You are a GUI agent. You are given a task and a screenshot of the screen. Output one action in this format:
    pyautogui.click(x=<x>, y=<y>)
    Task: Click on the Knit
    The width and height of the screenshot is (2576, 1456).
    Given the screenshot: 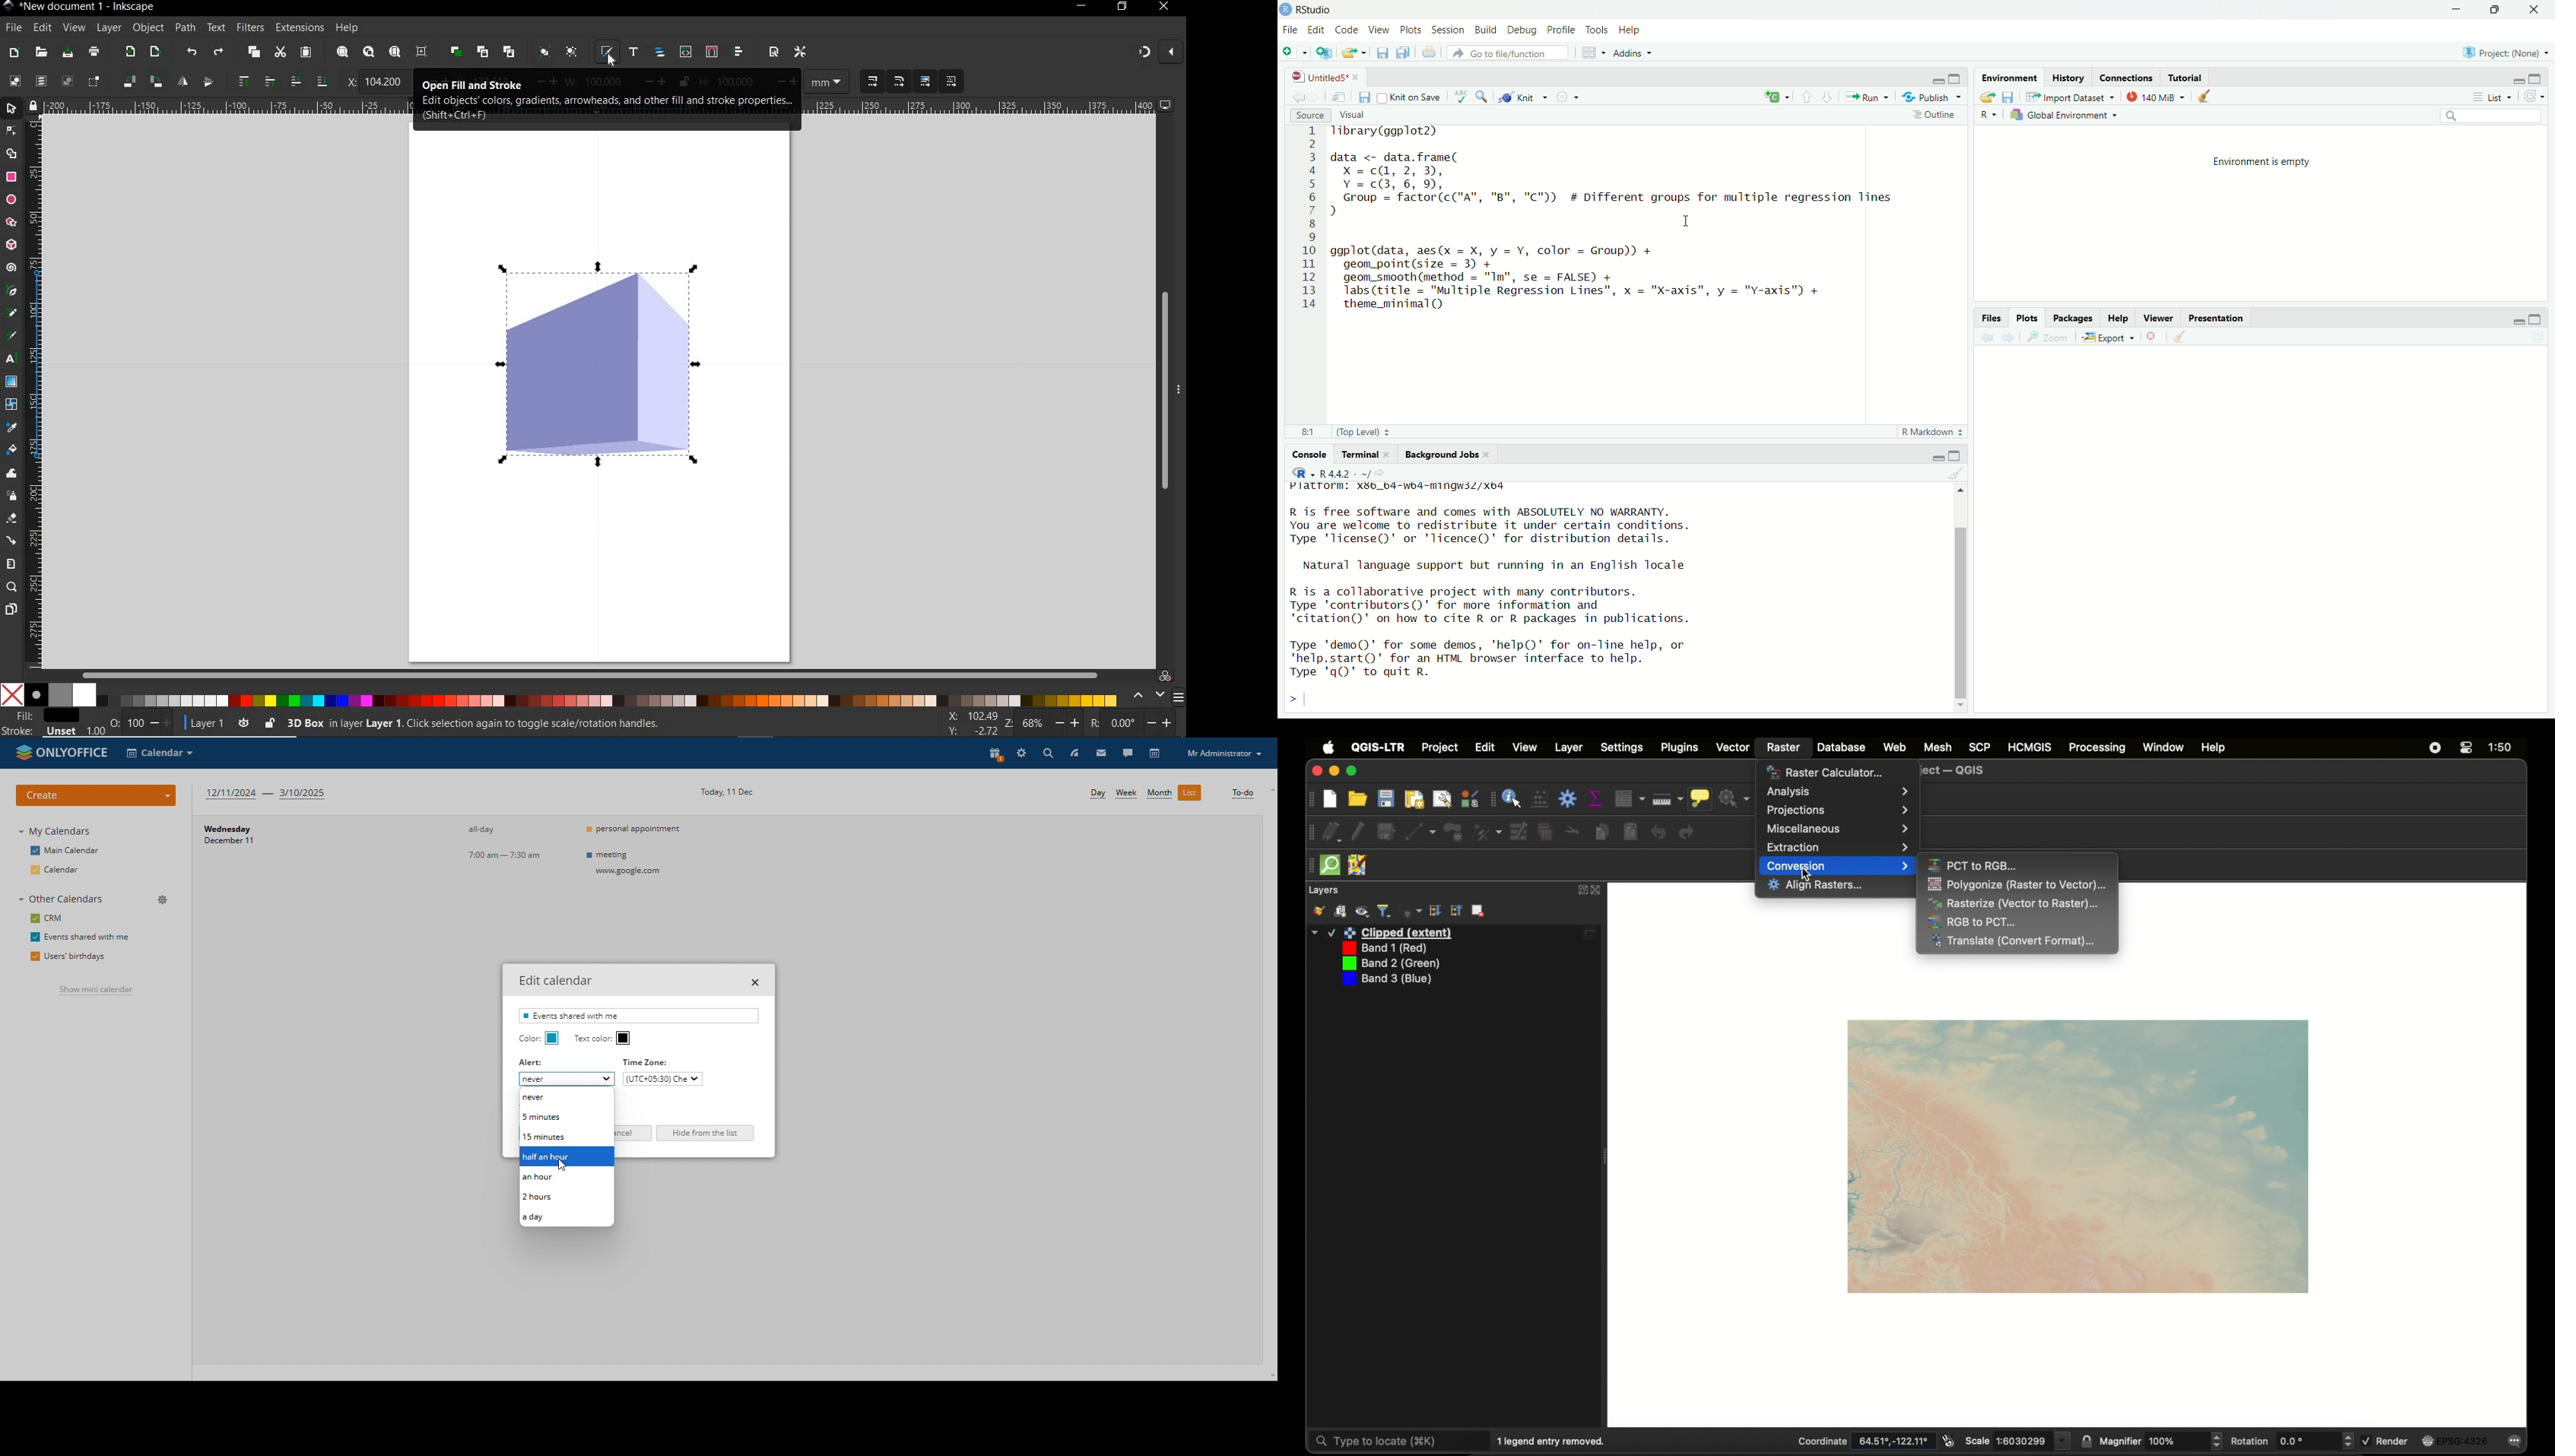 What is the action you would take?
    pyautogui.click(x=1524, y=97)
    